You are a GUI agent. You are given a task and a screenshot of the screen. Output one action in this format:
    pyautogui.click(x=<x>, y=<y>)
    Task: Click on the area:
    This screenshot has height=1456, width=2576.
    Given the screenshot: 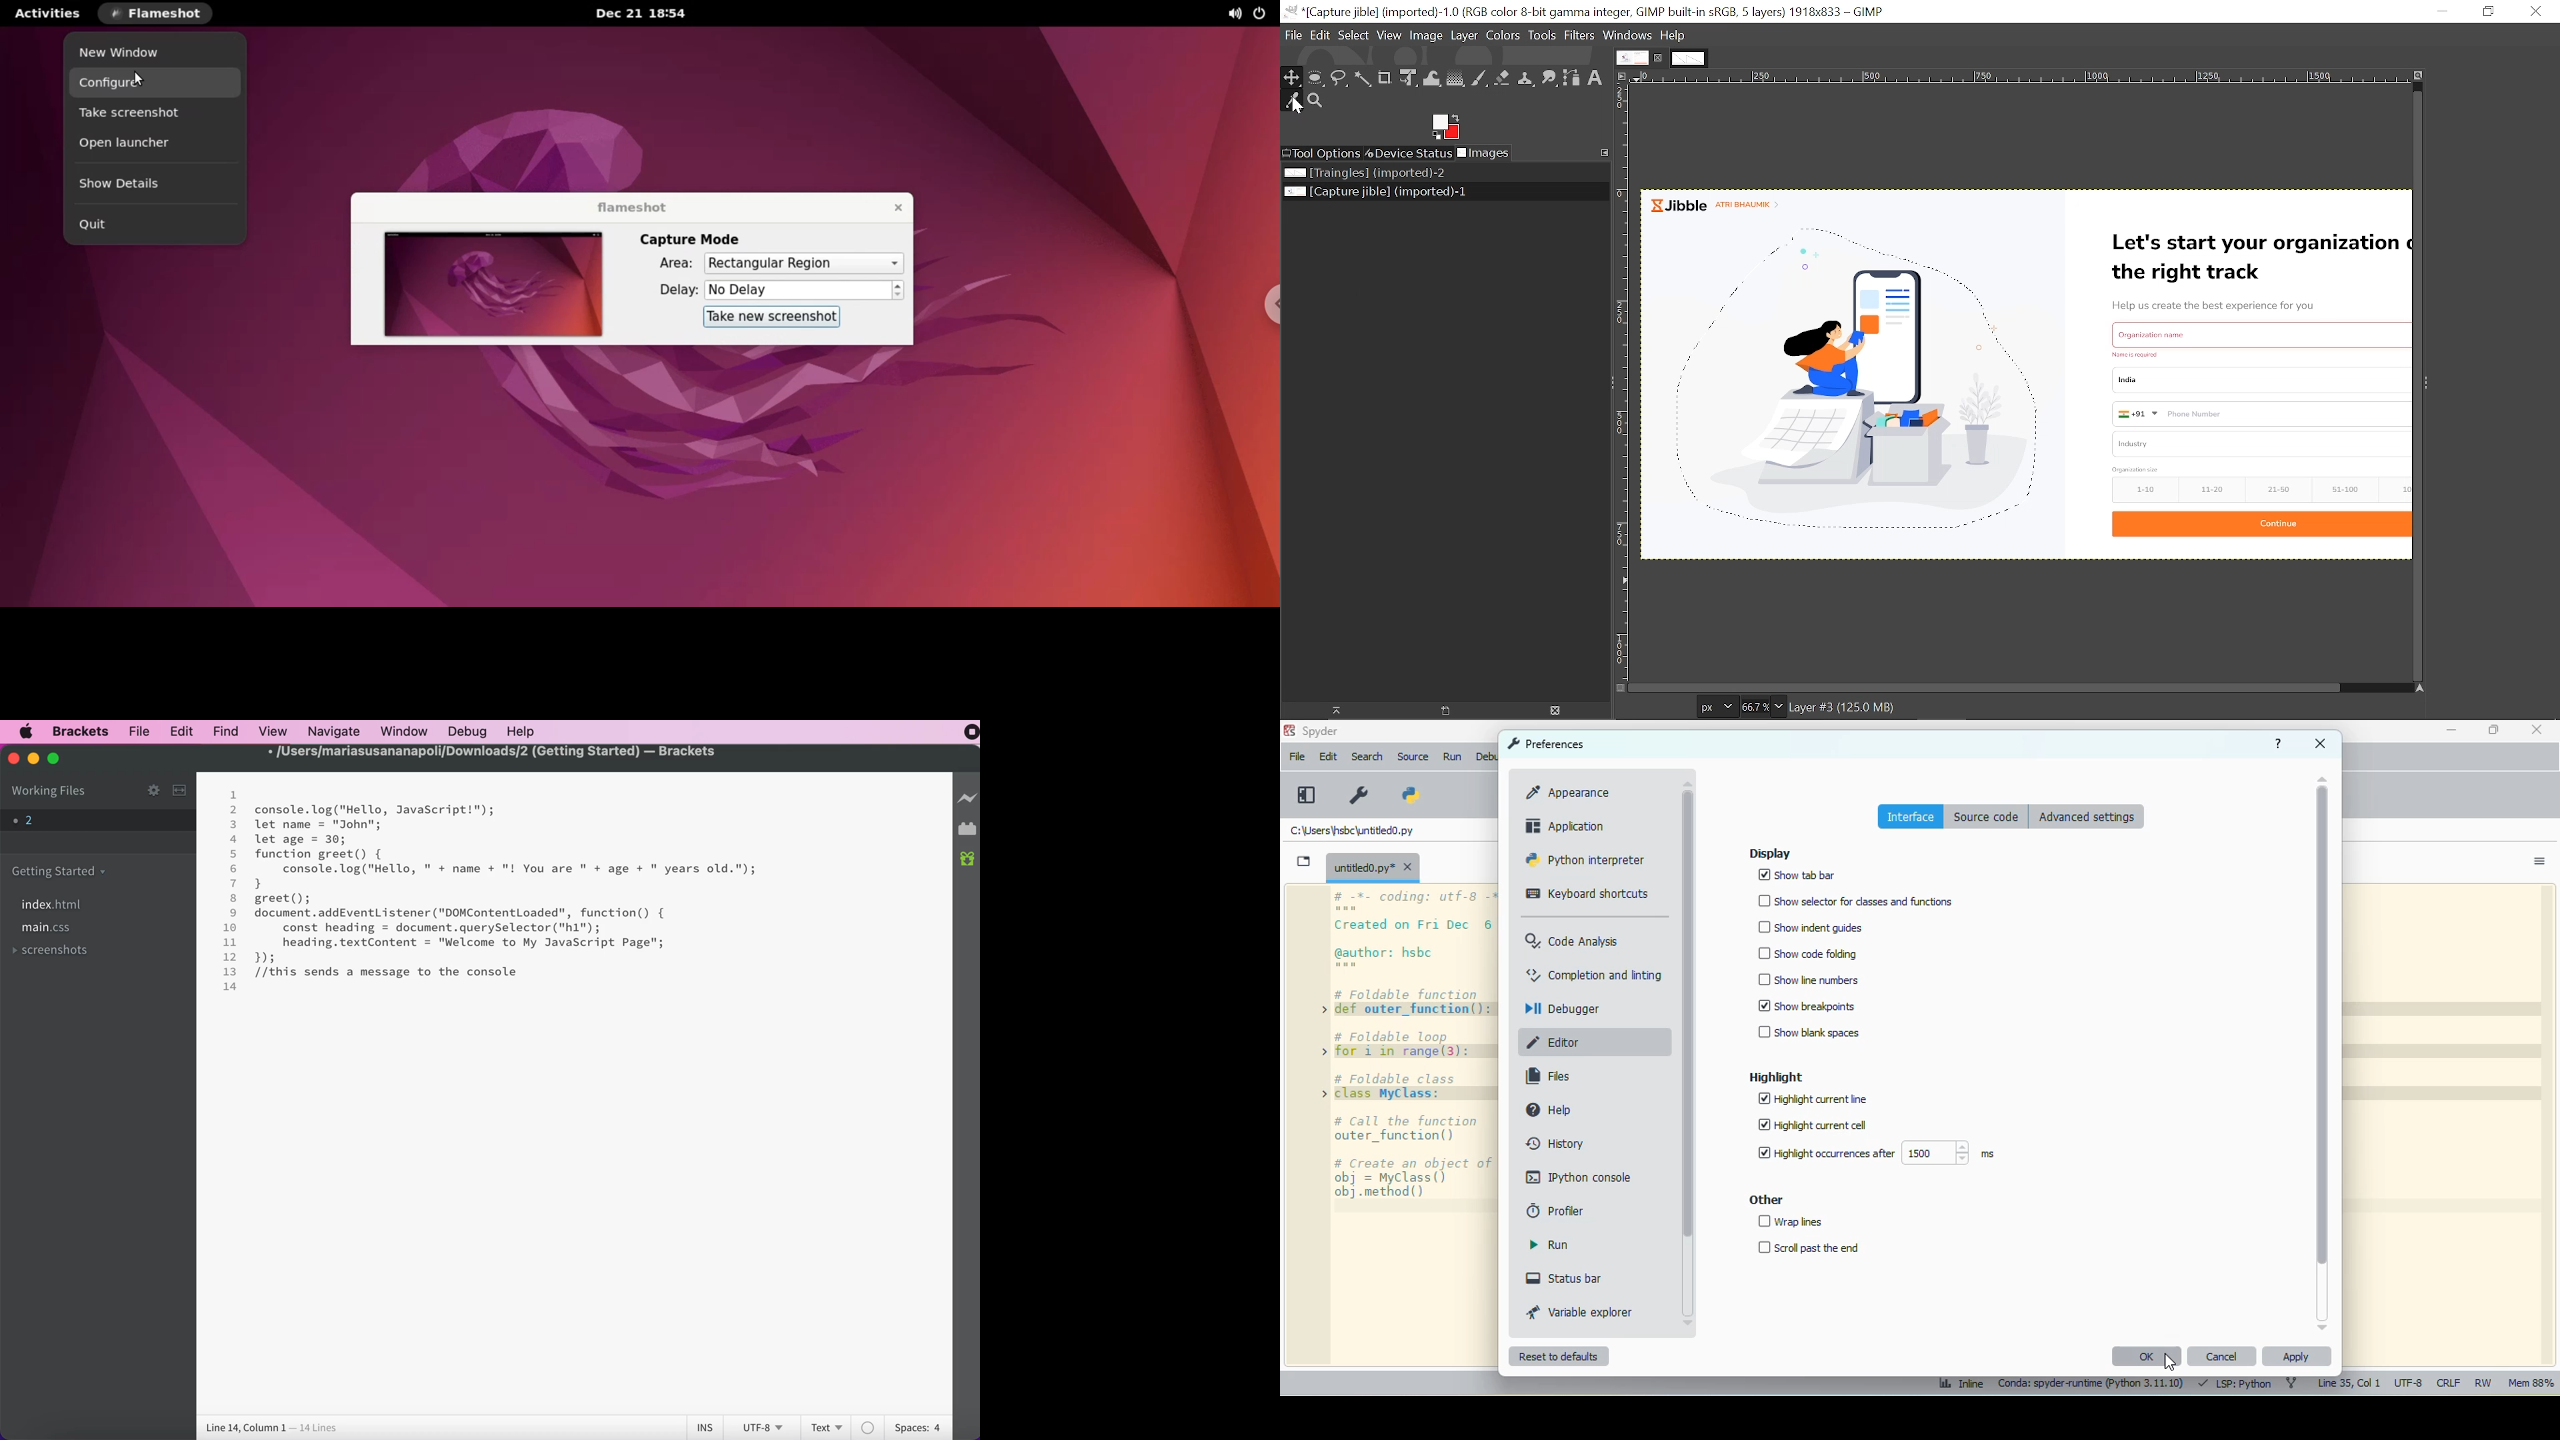 What is the action you would take?
    pyautogui.click(x=673, y=264)
    